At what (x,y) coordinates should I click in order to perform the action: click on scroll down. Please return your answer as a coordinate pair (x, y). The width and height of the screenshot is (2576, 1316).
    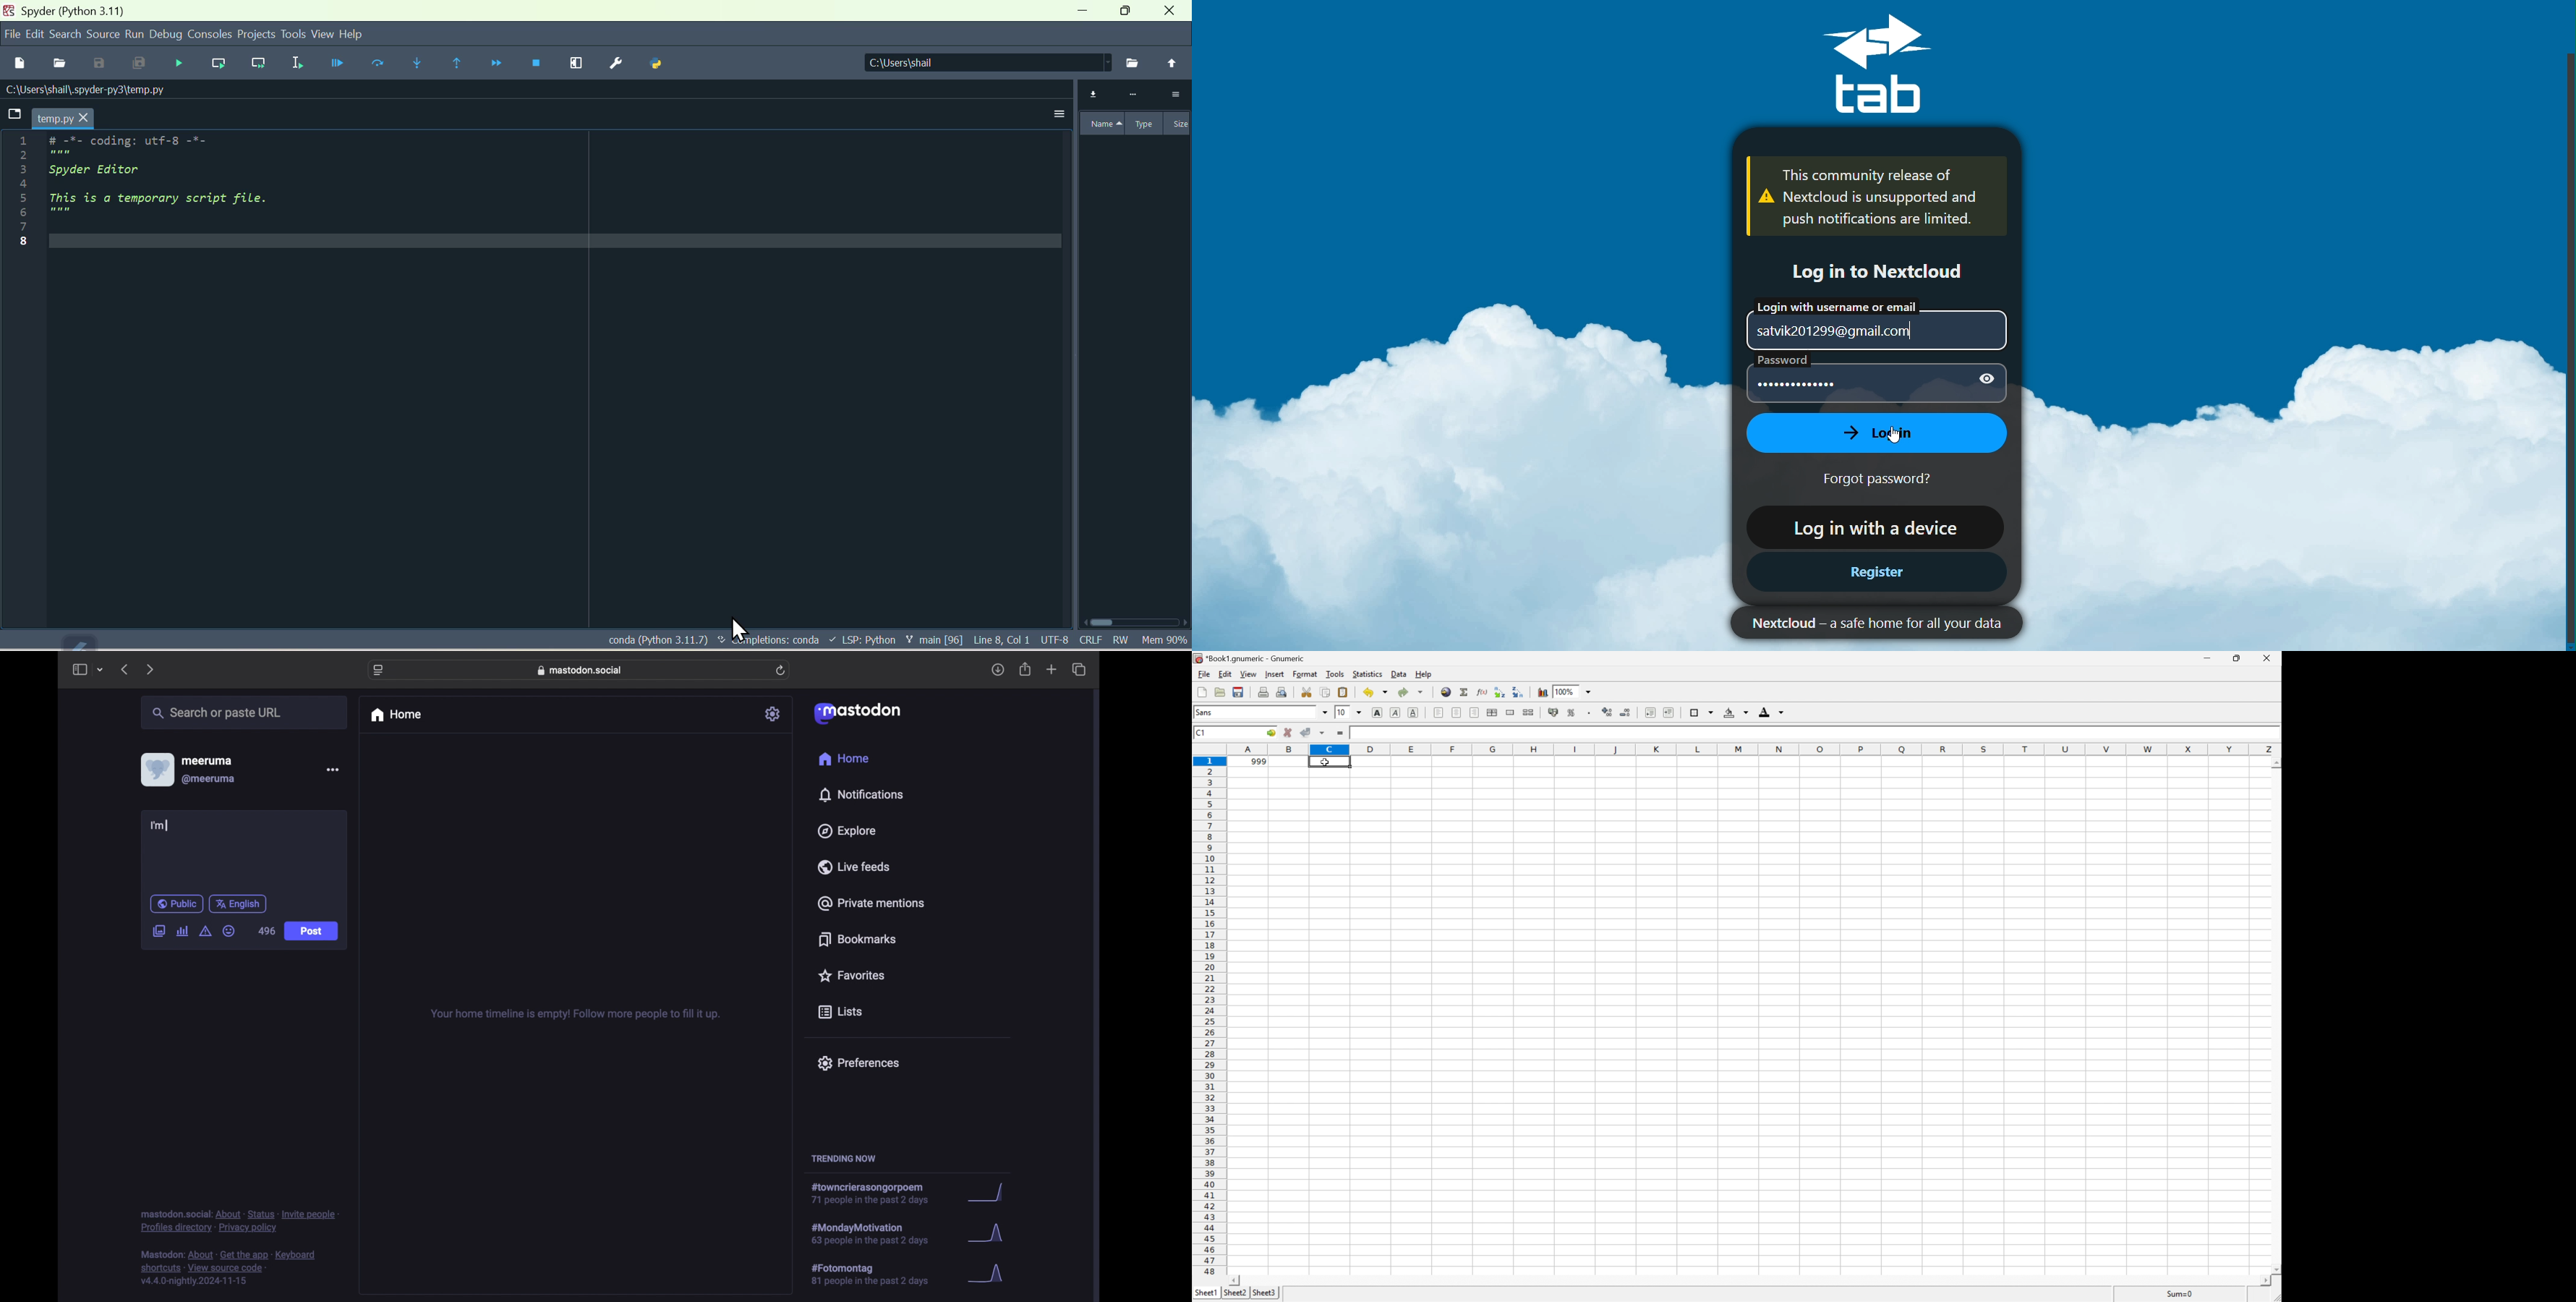
    Looking at the image, I should click on (2275, 1270).